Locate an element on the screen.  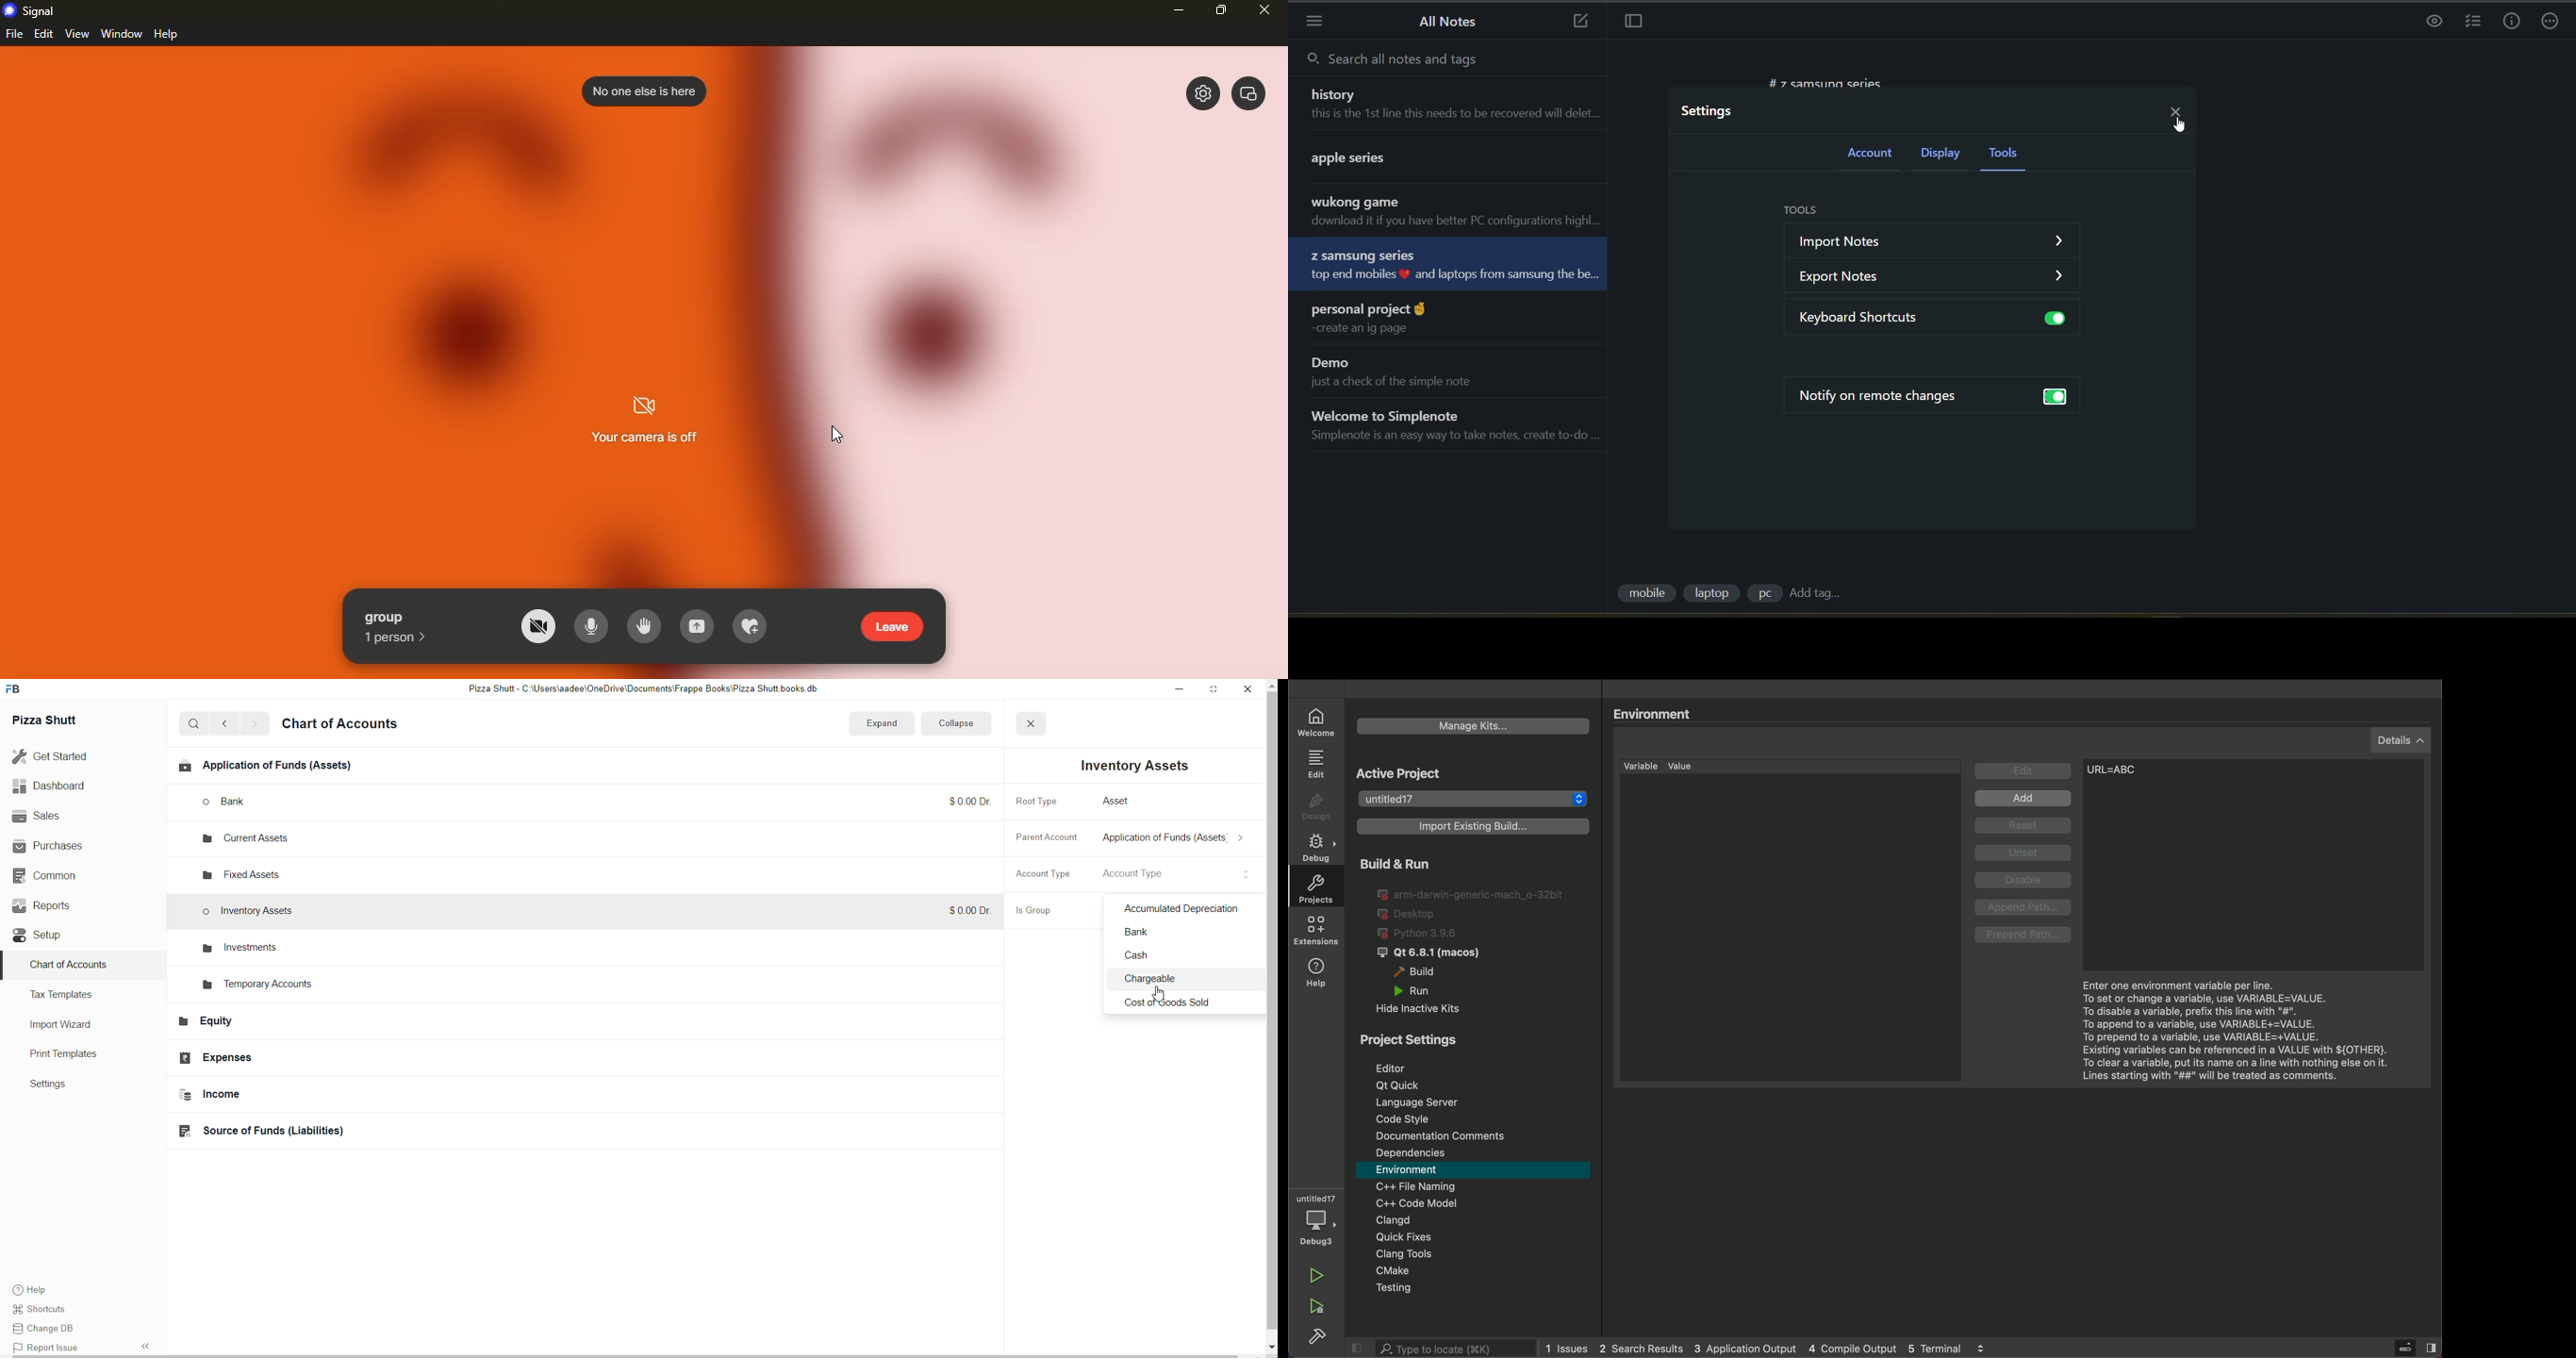
Bank  is located at coordinates (1185, 935).